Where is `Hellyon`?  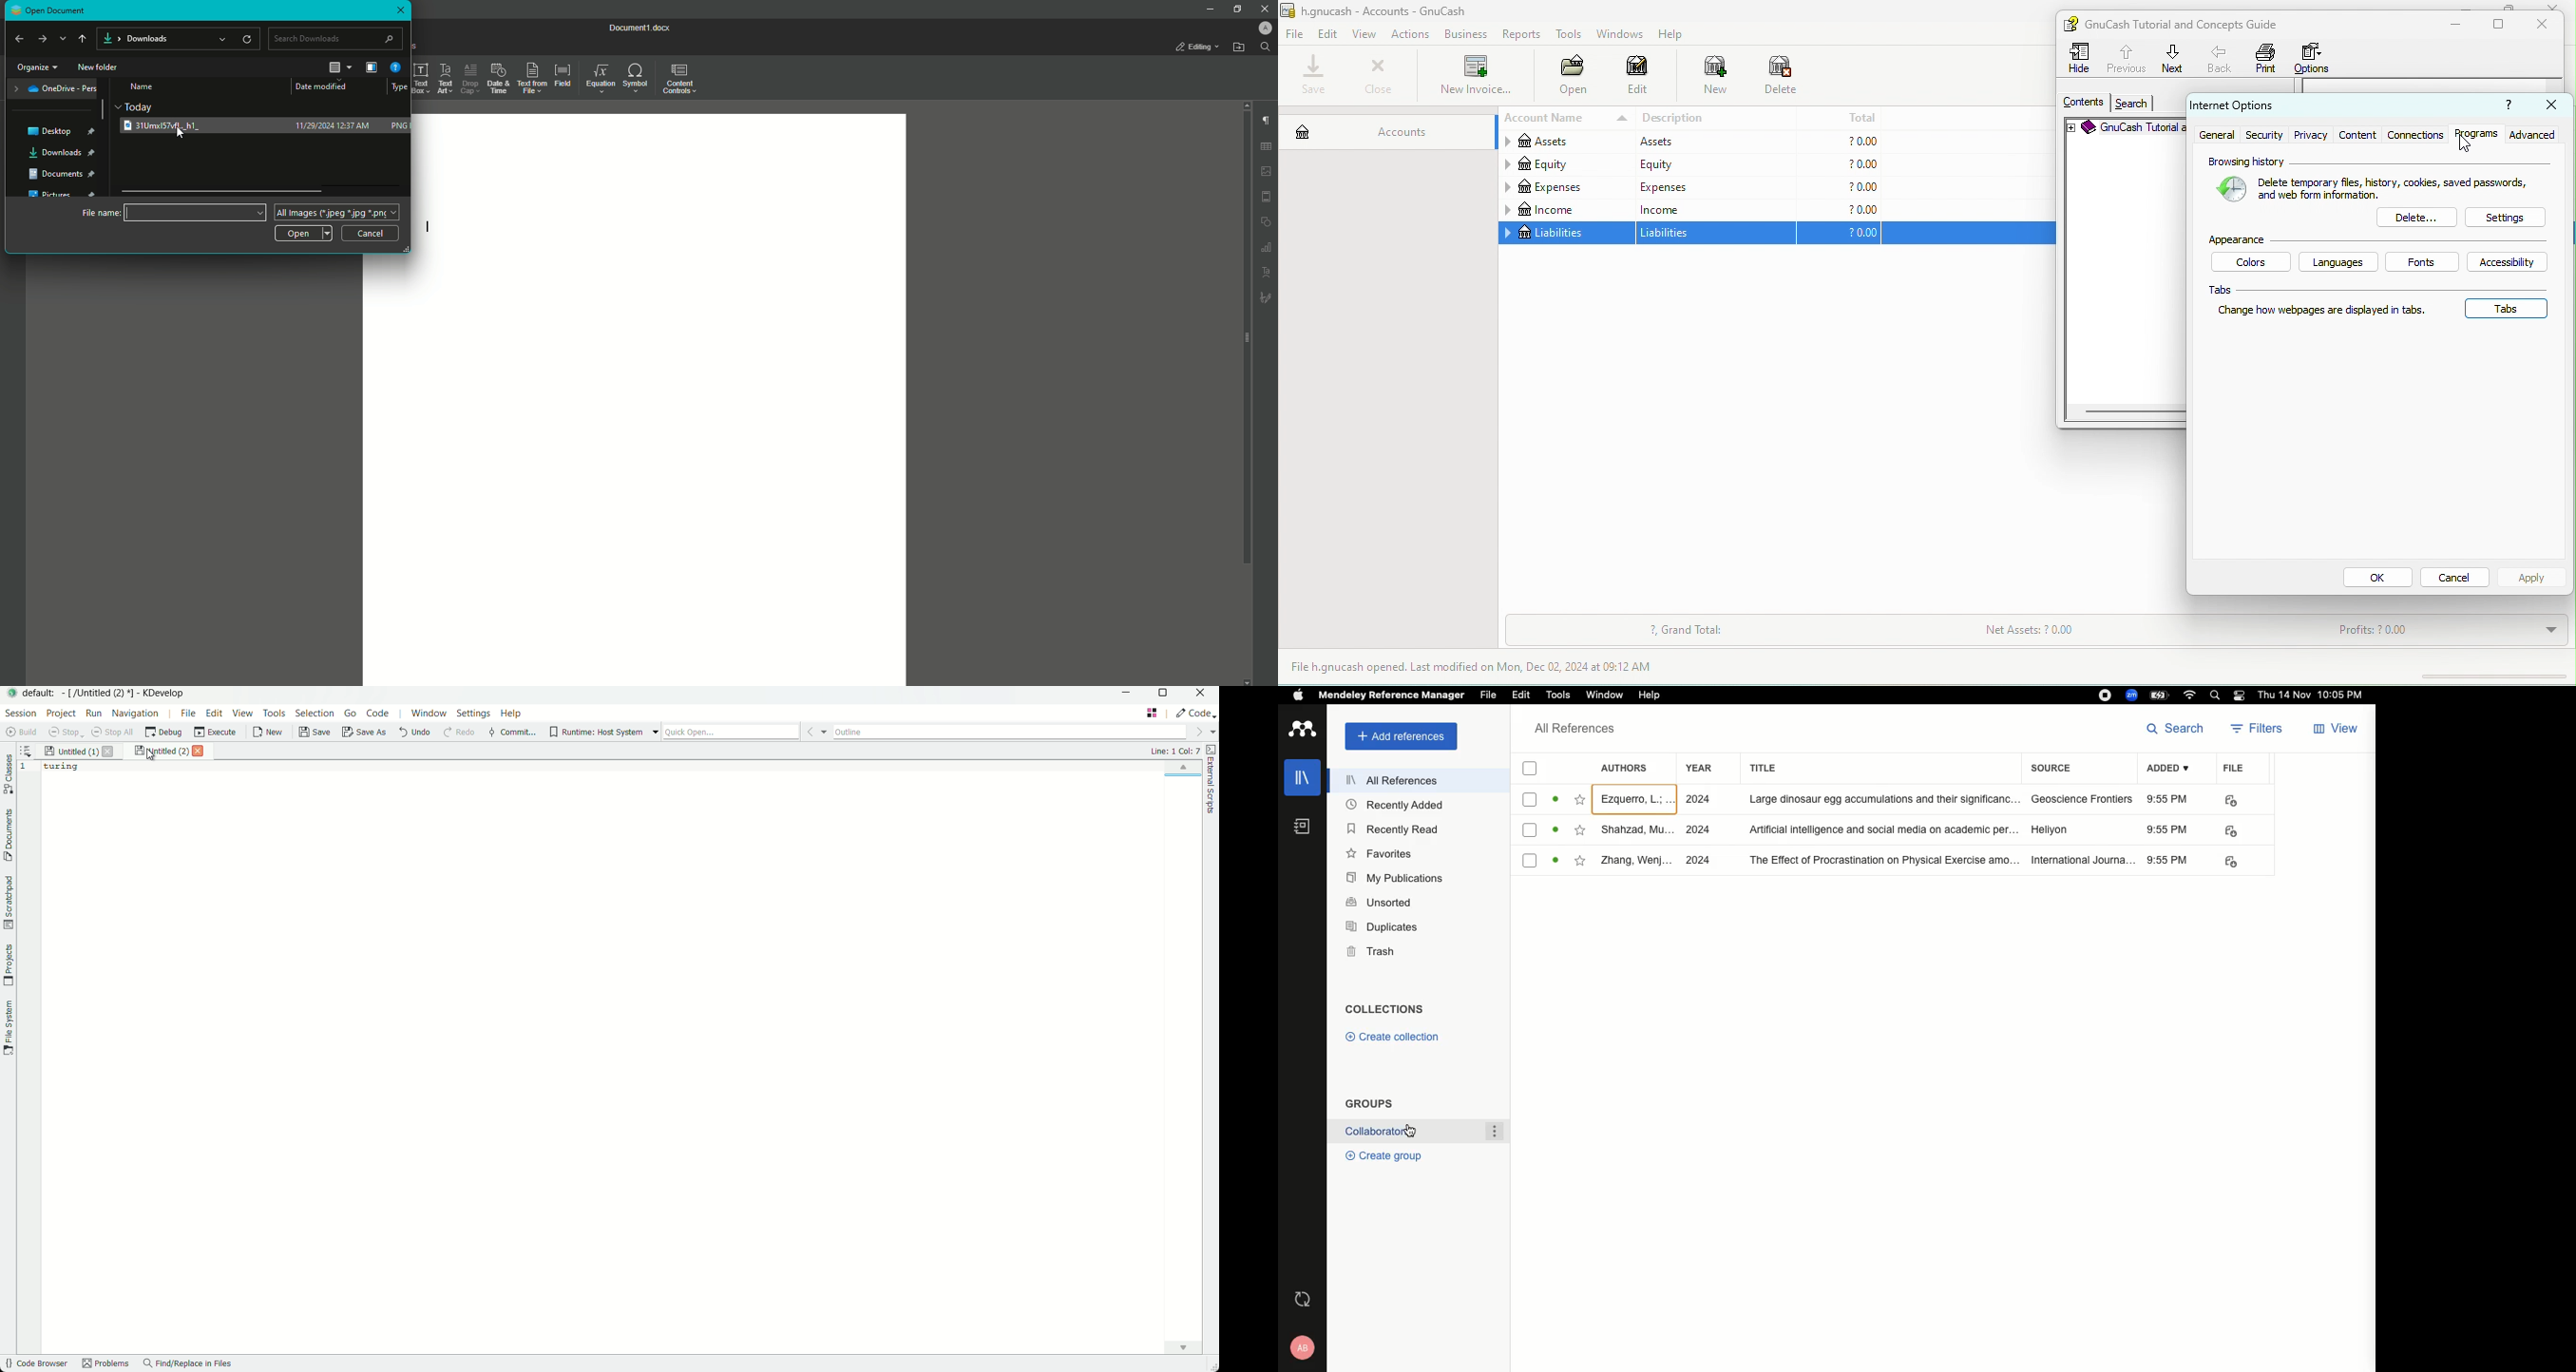 Hellyon is located at coordinates (2053, 830).